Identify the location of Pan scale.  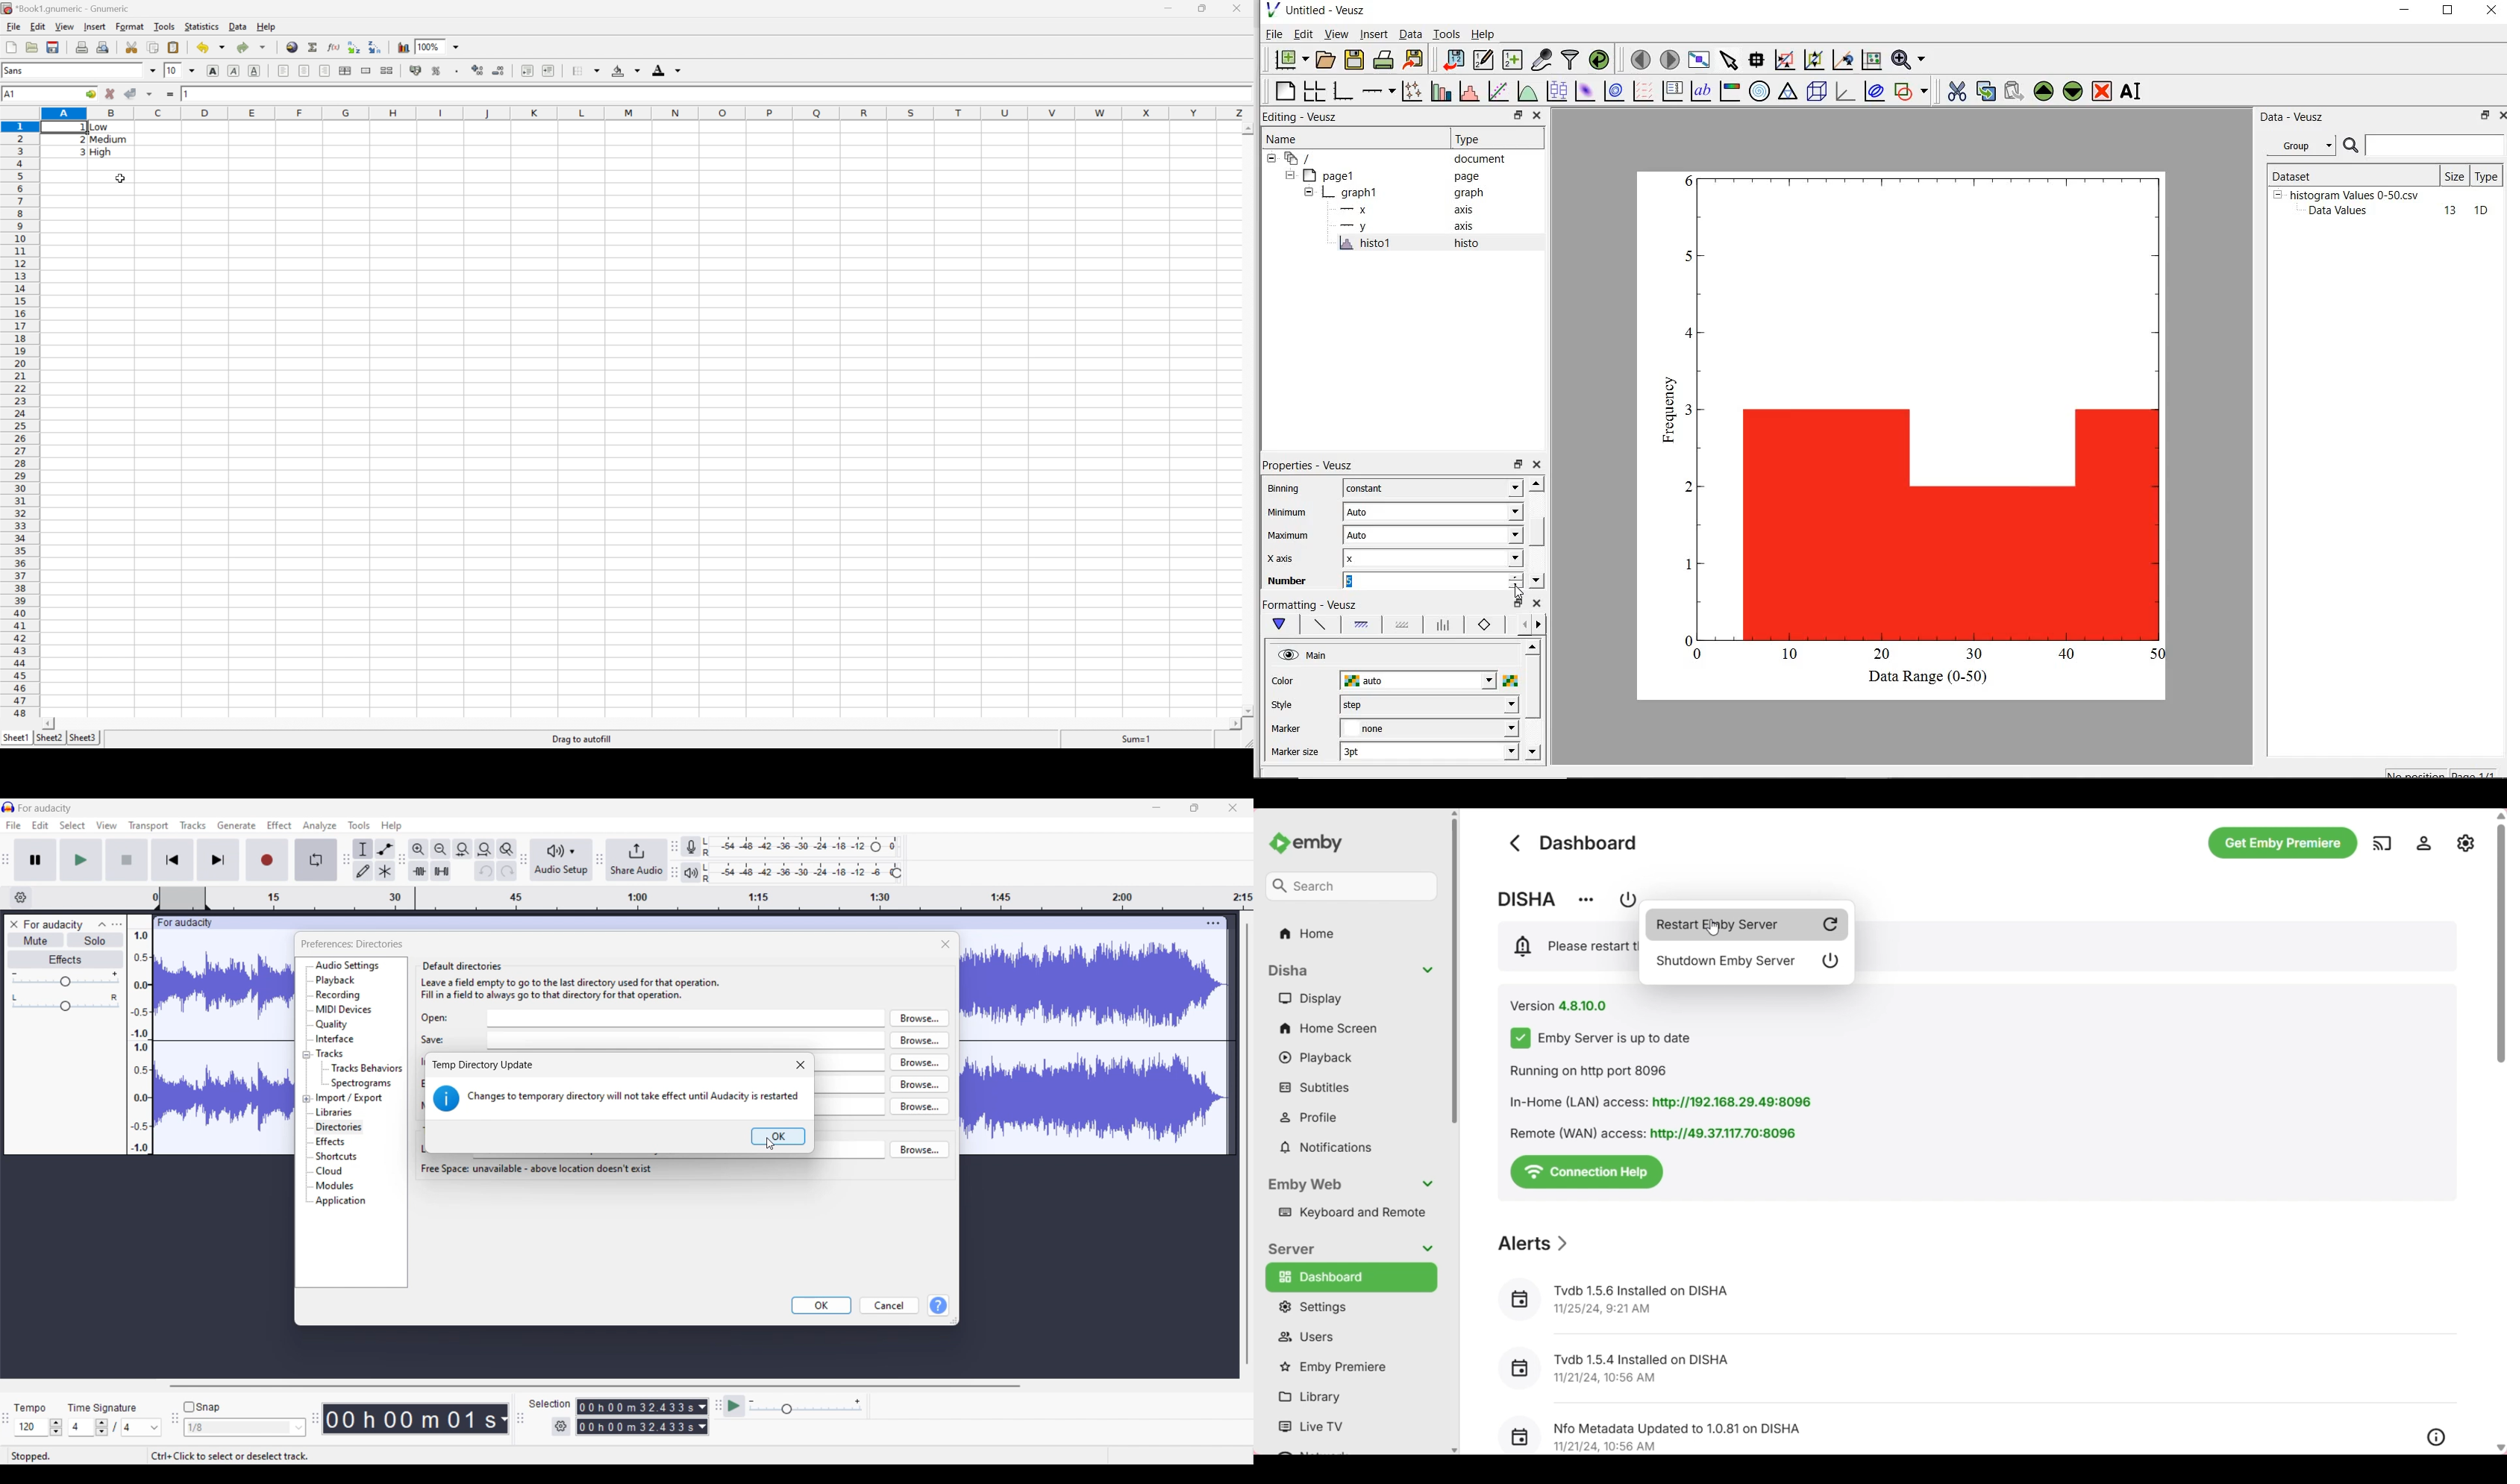
(65, 1003).